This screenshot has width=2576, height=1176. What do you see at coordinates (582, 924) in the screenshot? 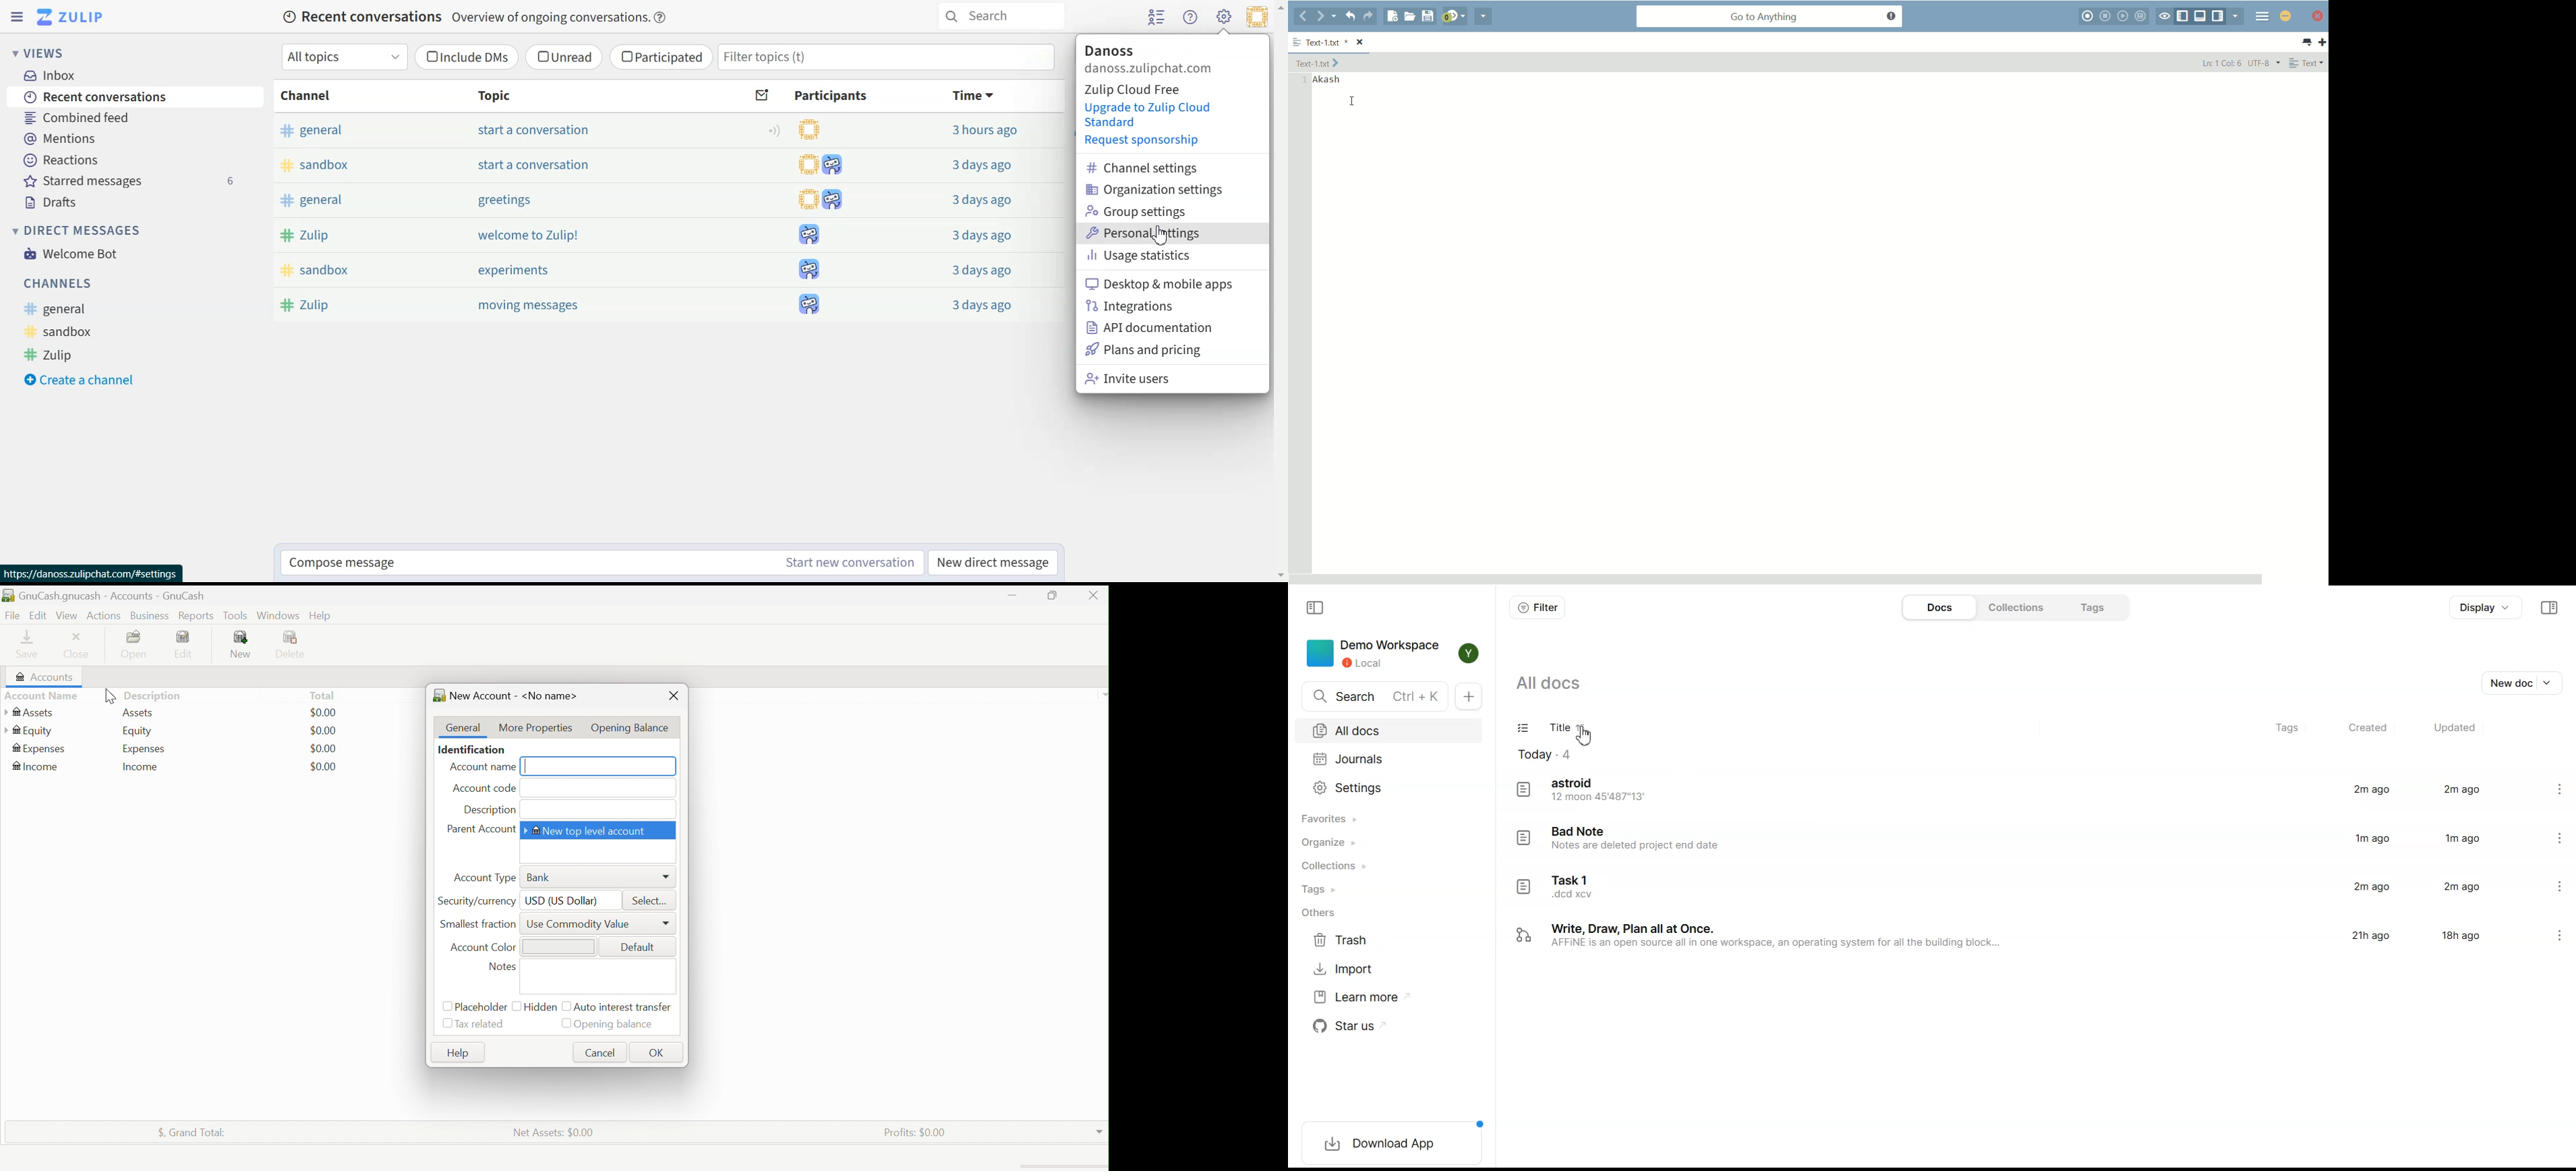
I see `Use commodity value` at bounding box center [582, 924].